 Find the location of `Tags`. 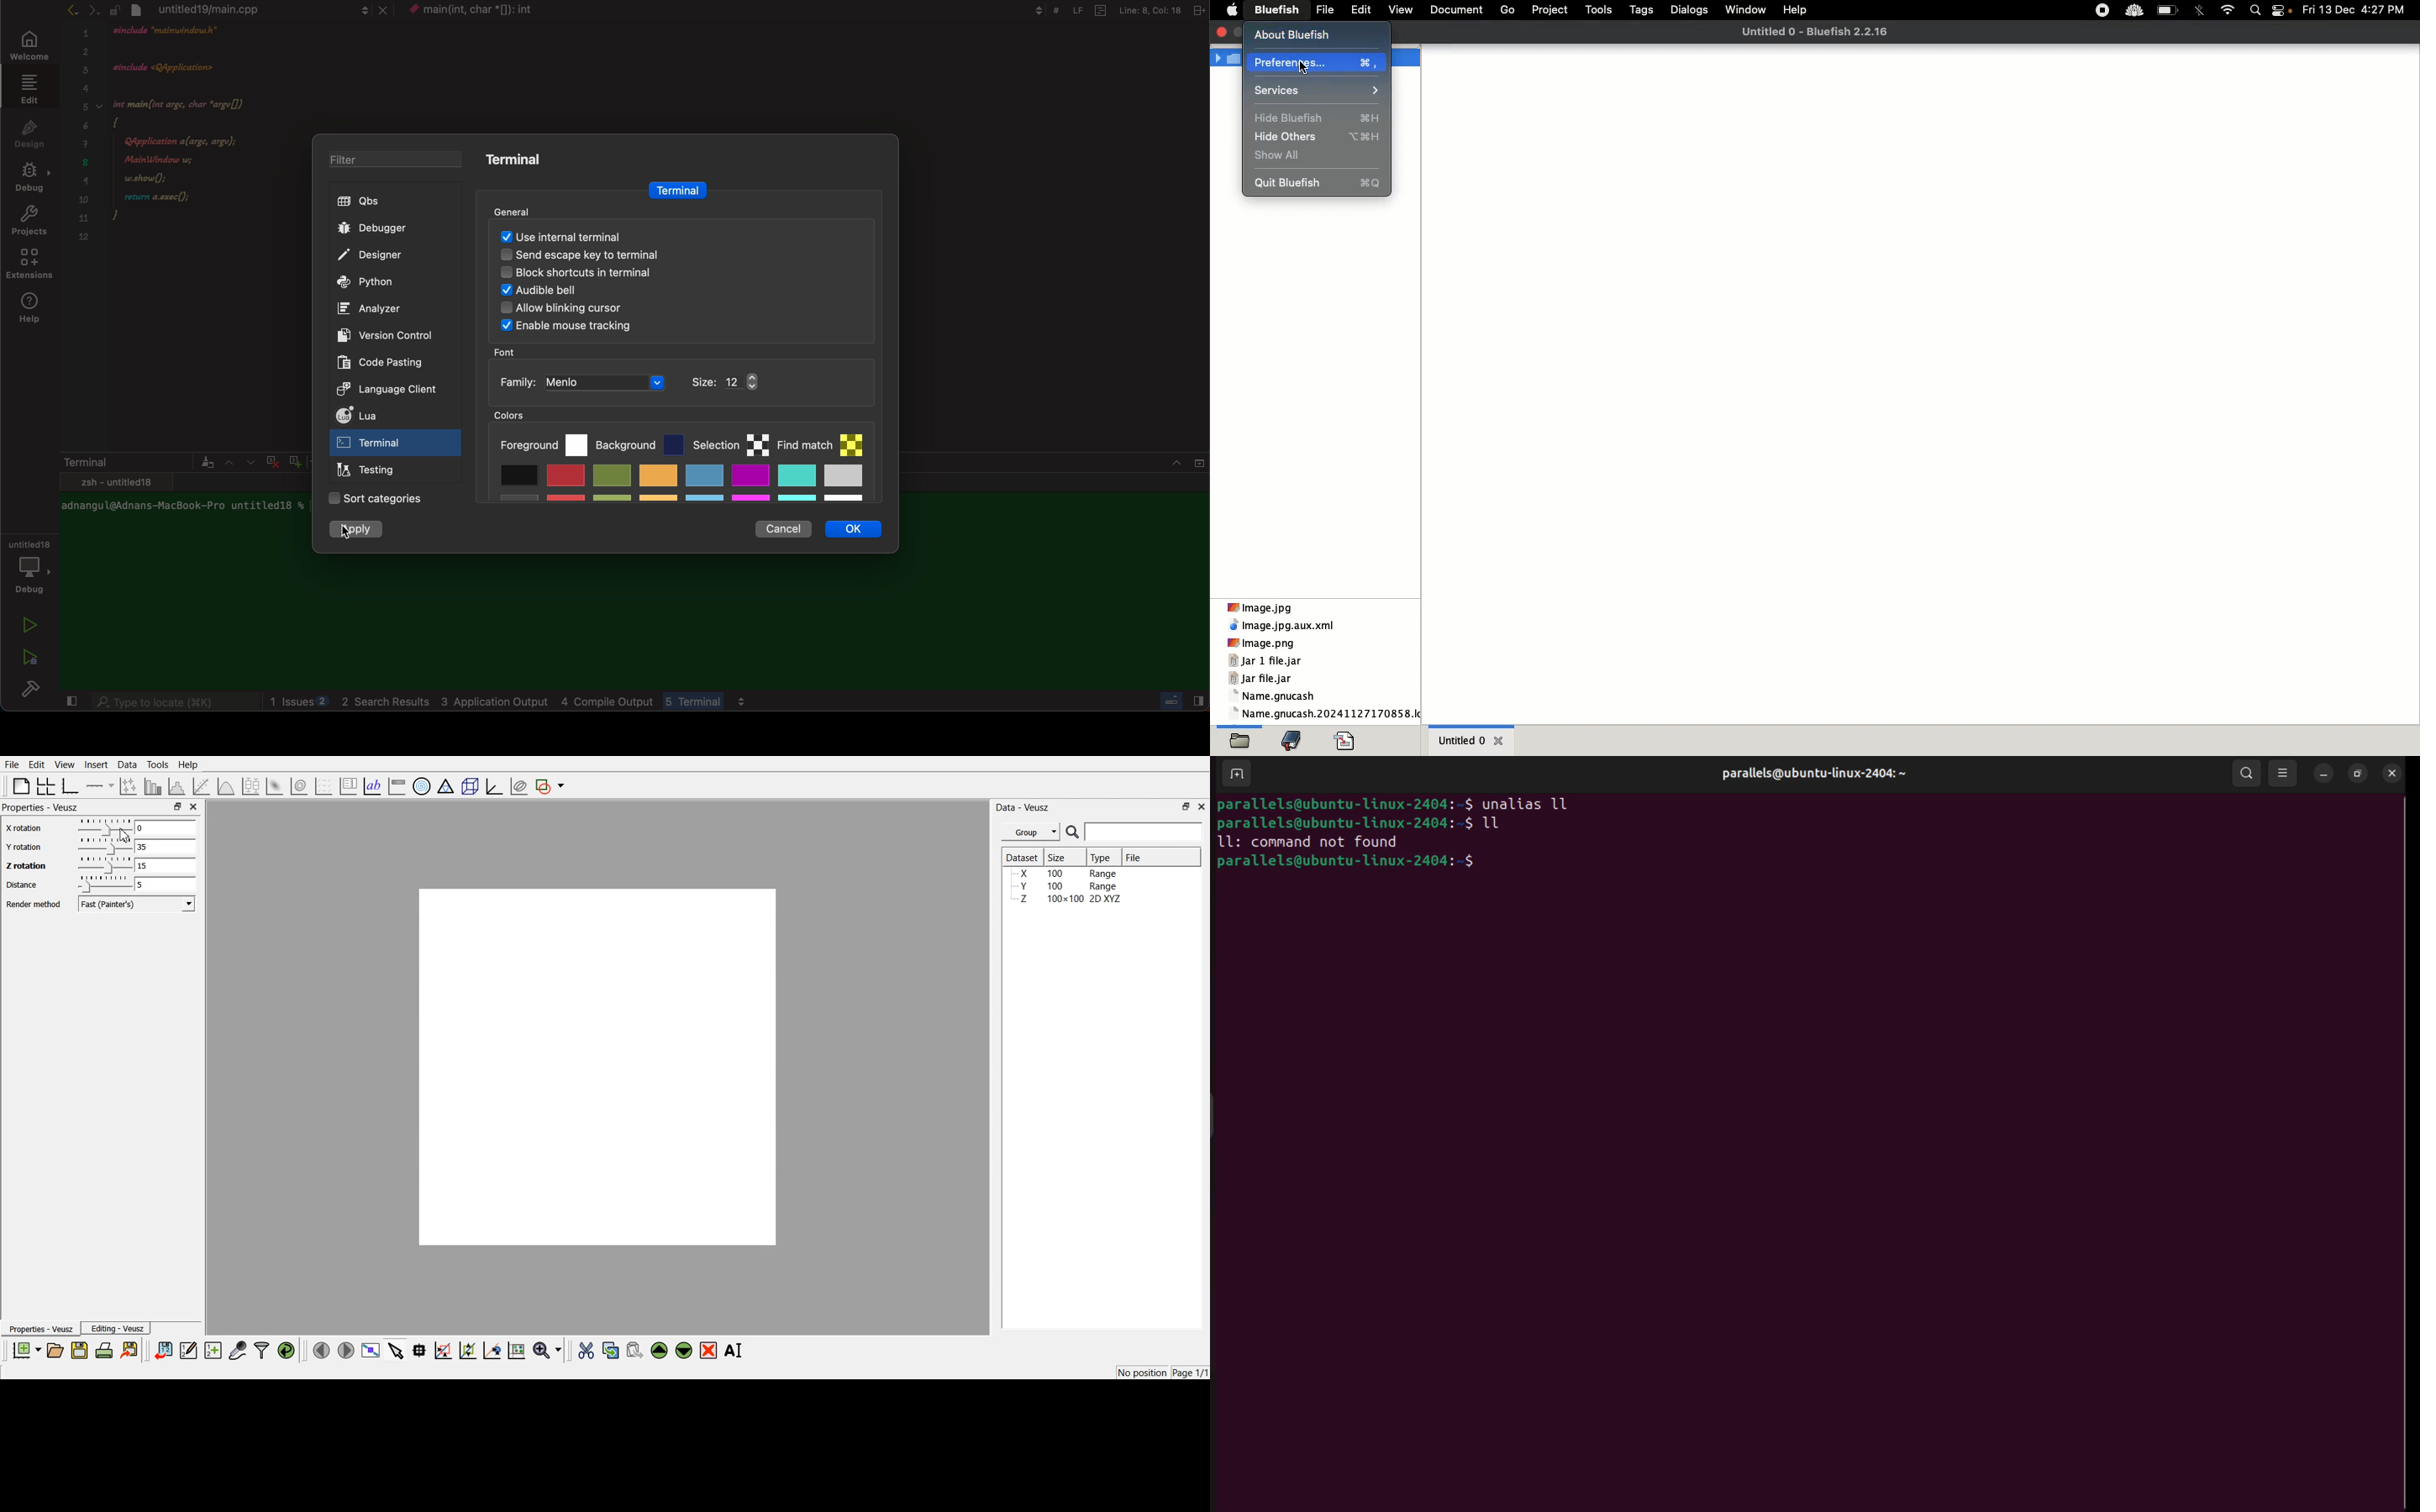

Tags is located at coordinates (1643, 10).